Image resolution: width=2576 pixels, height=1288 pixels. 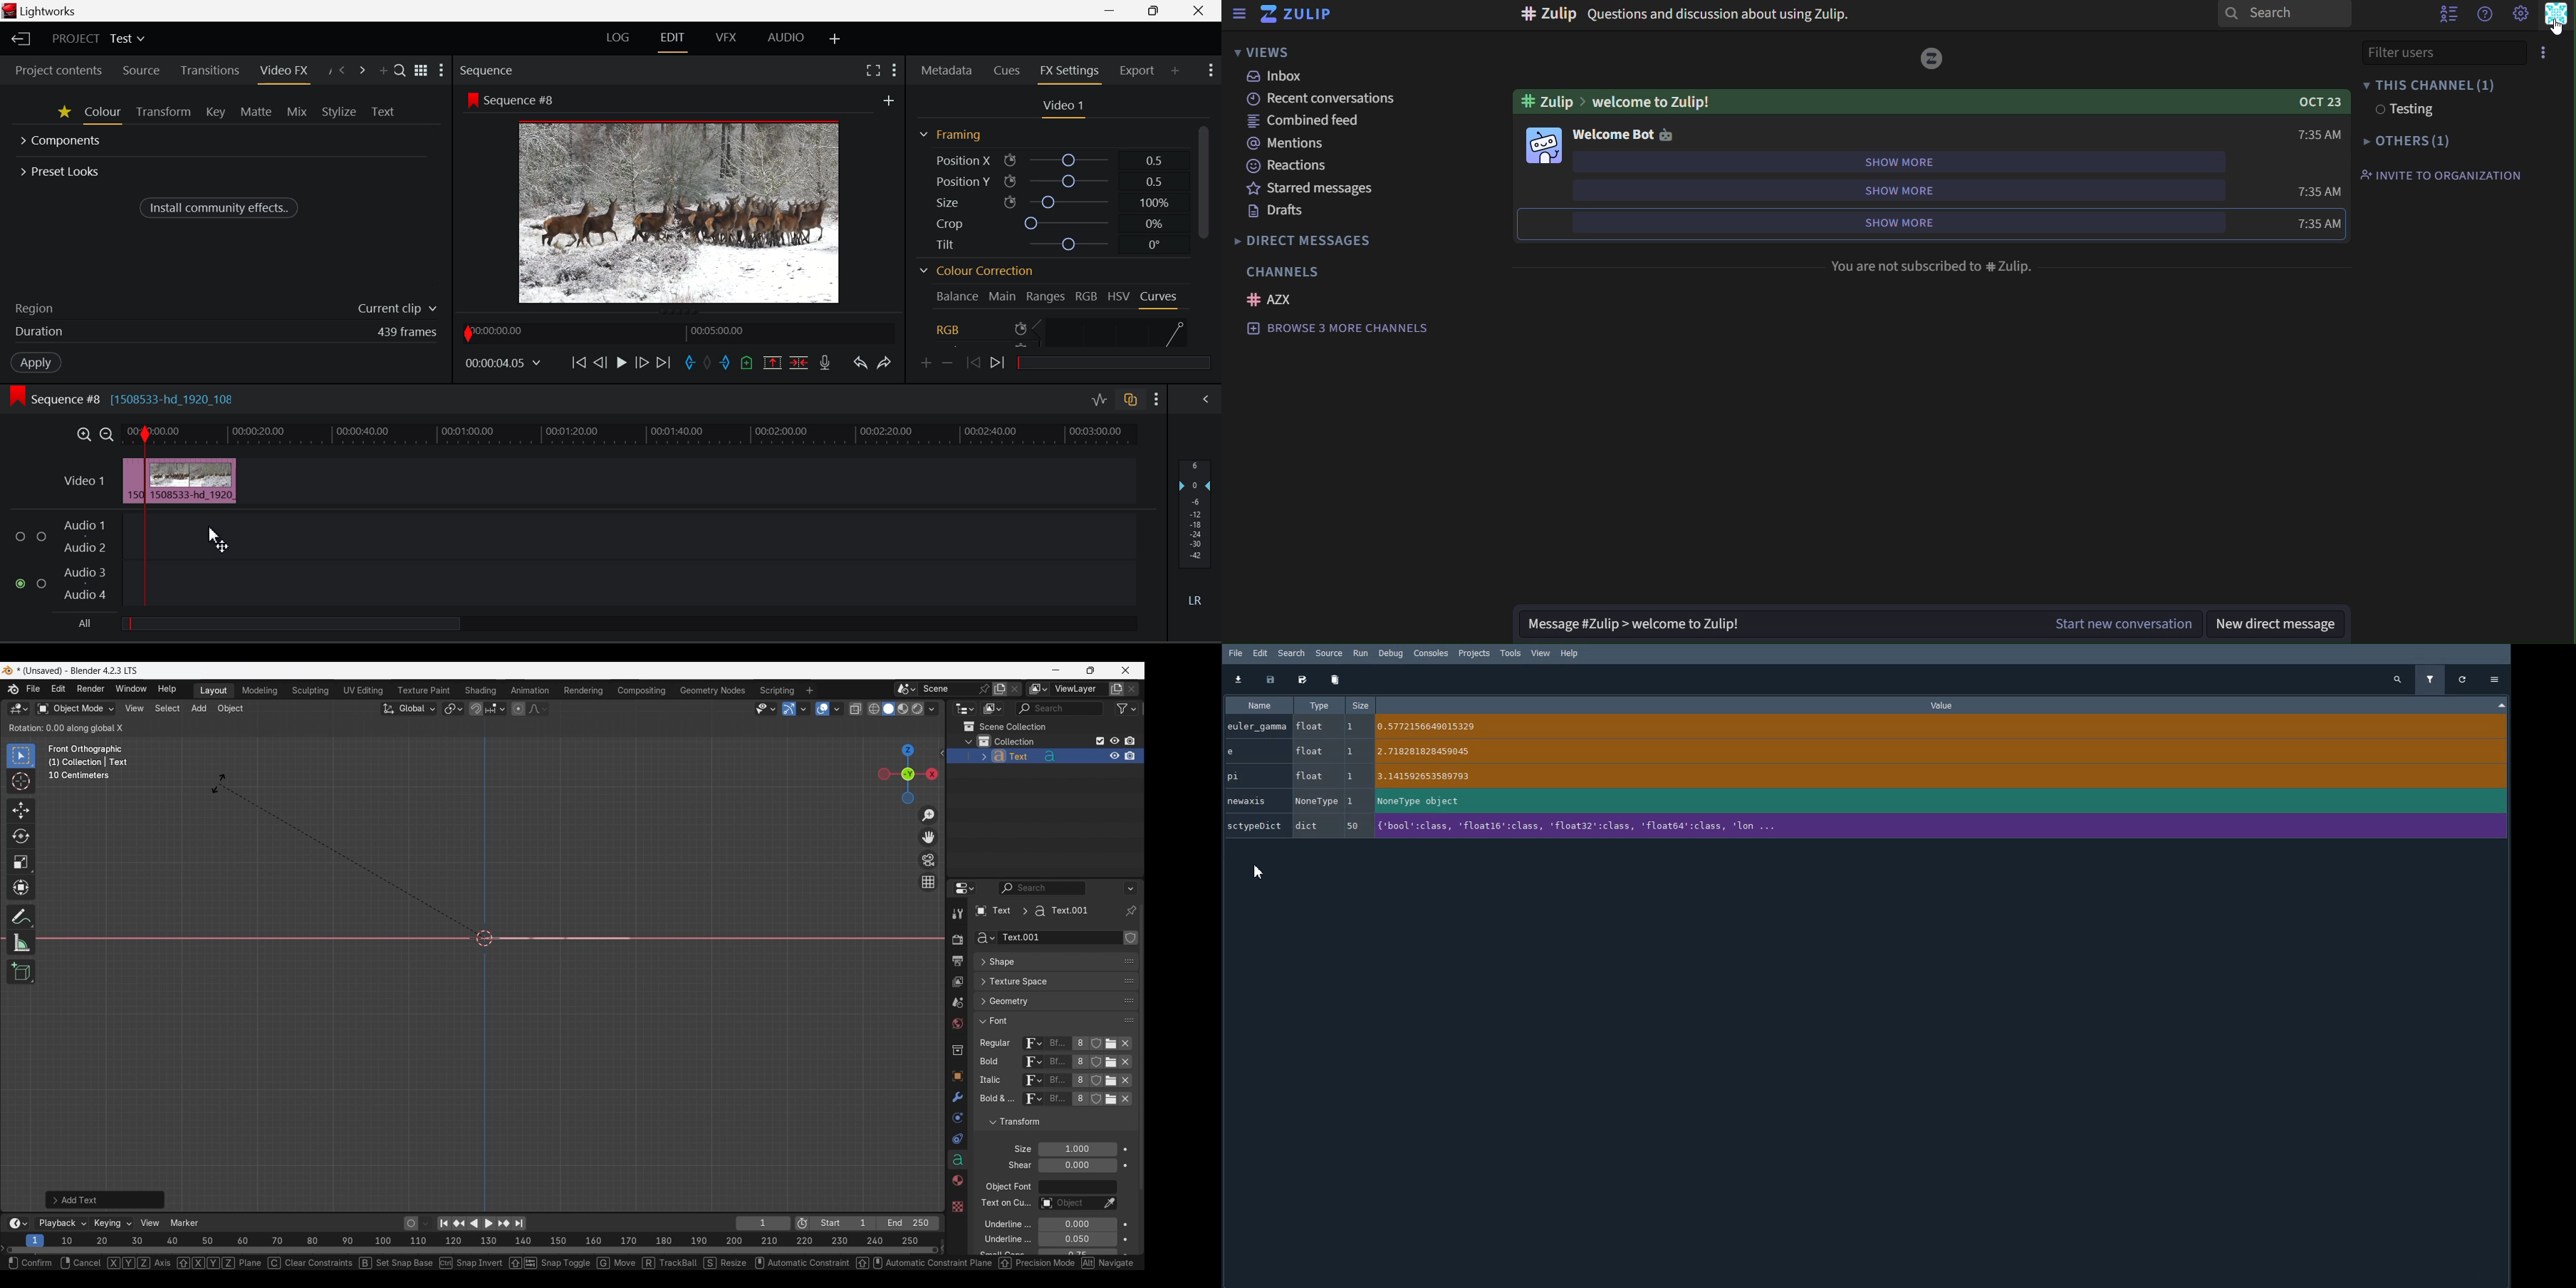 What do you see at coordinates (1362, 705) in the screenshot?
I see `Size` at bounding box center [1362, 705].